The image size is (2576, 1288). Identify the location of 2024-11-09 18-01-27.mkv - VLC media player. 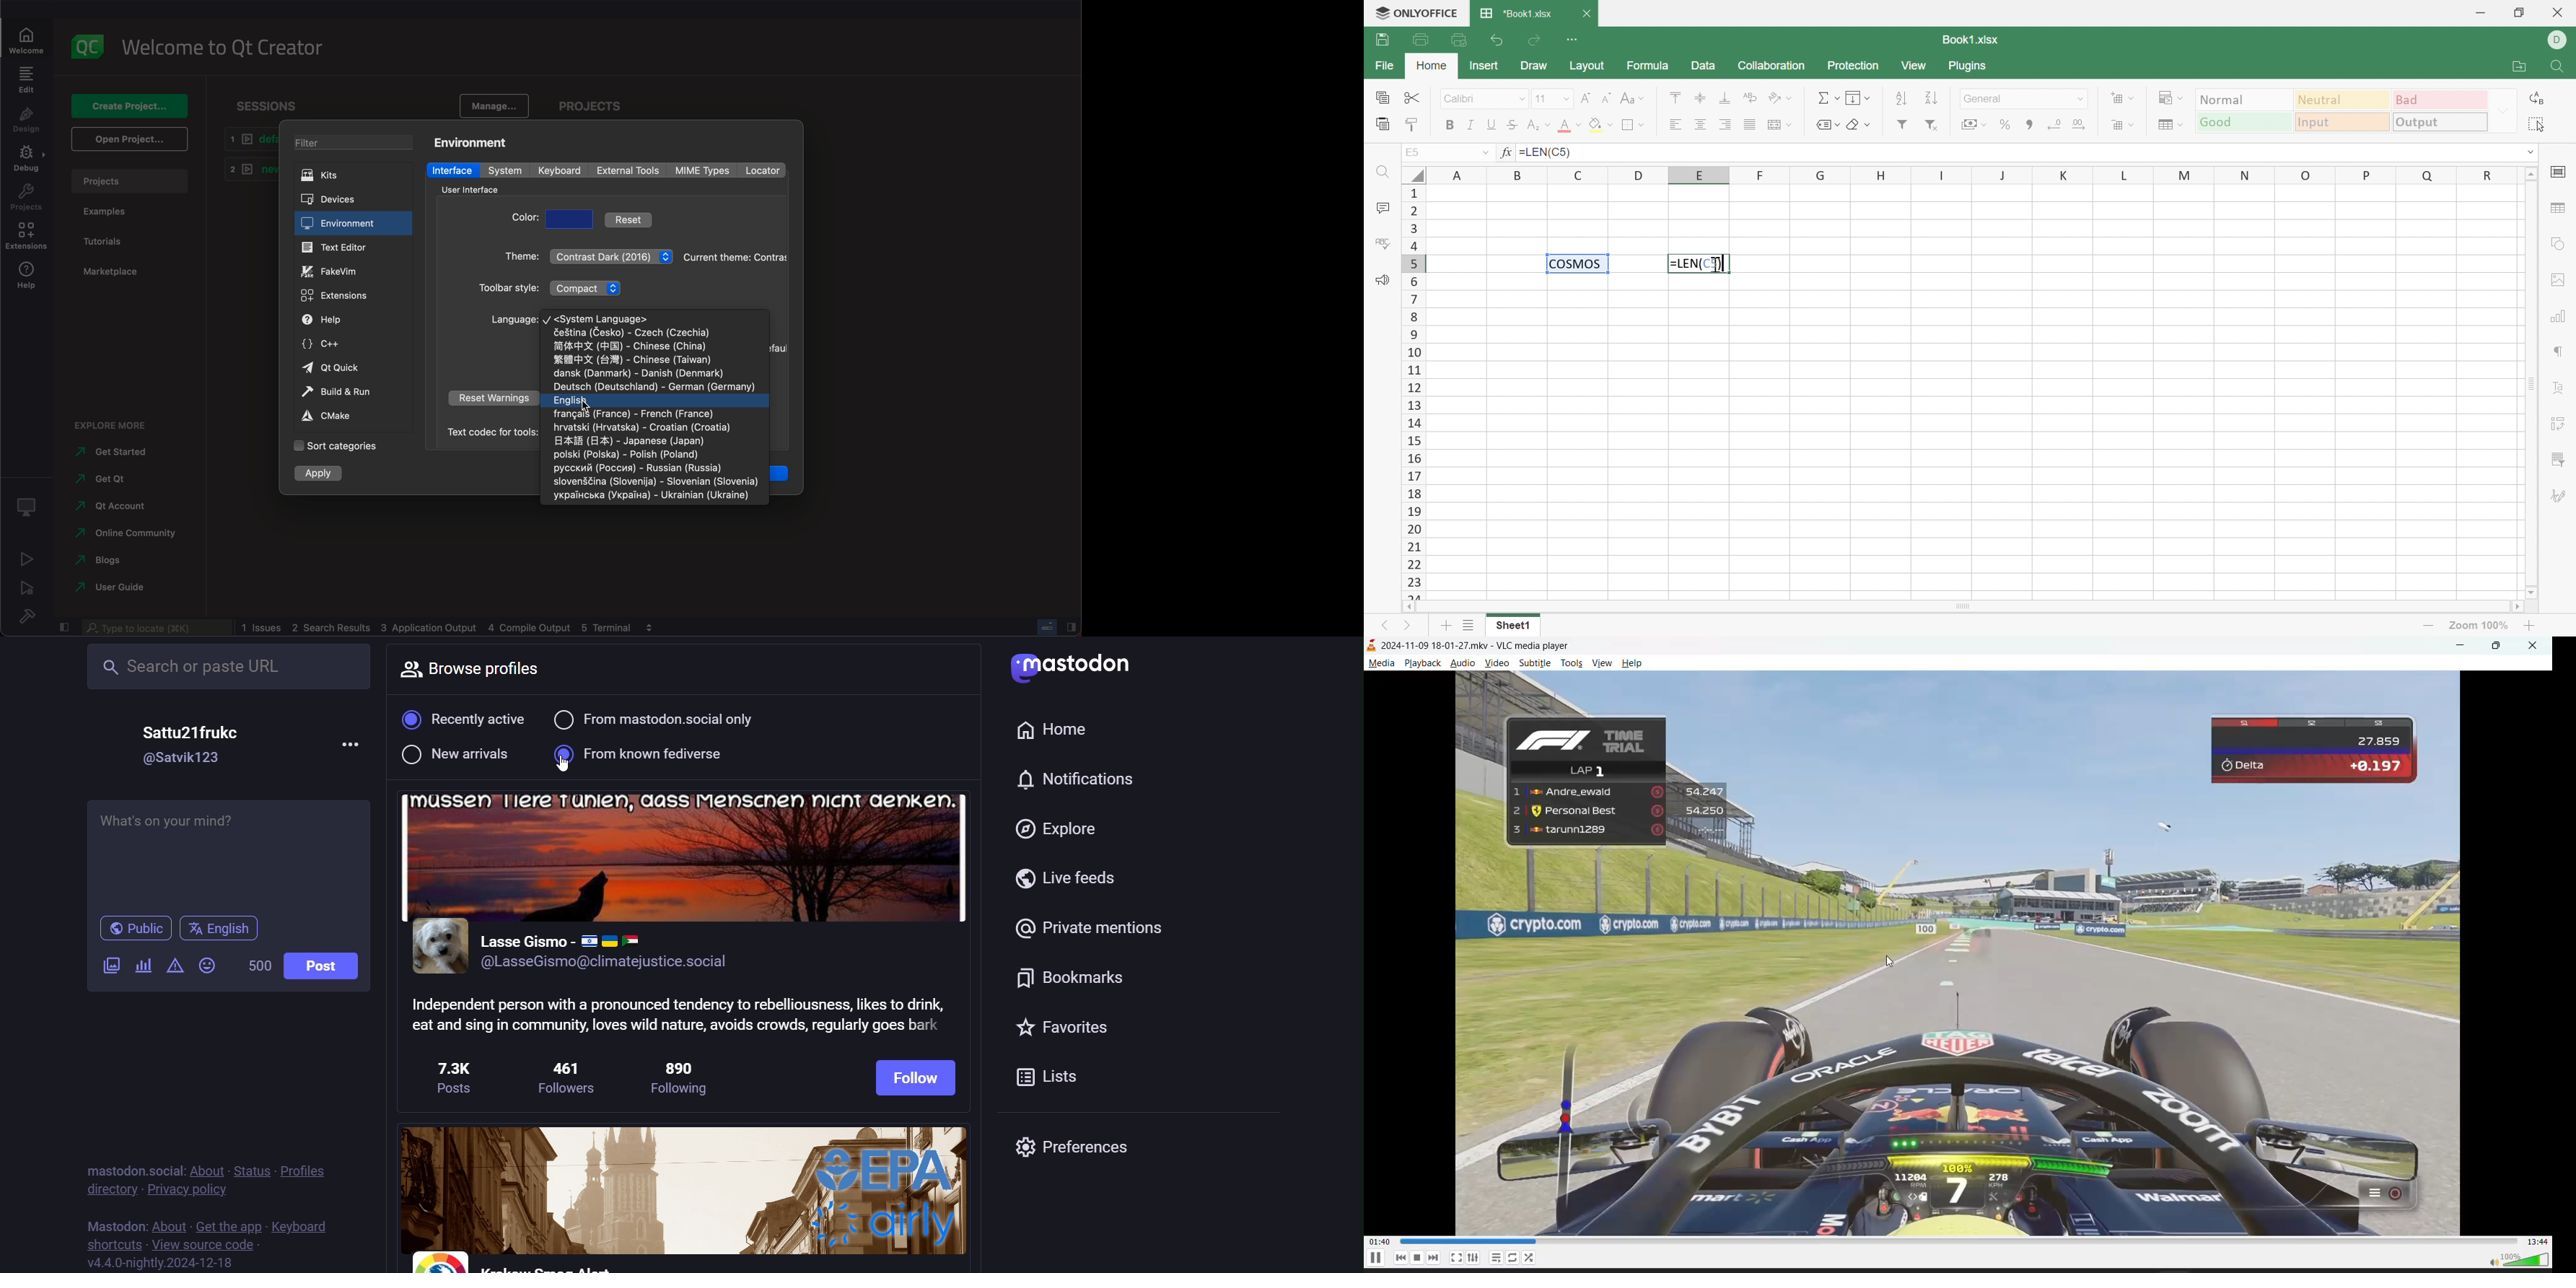
(1473, 645).